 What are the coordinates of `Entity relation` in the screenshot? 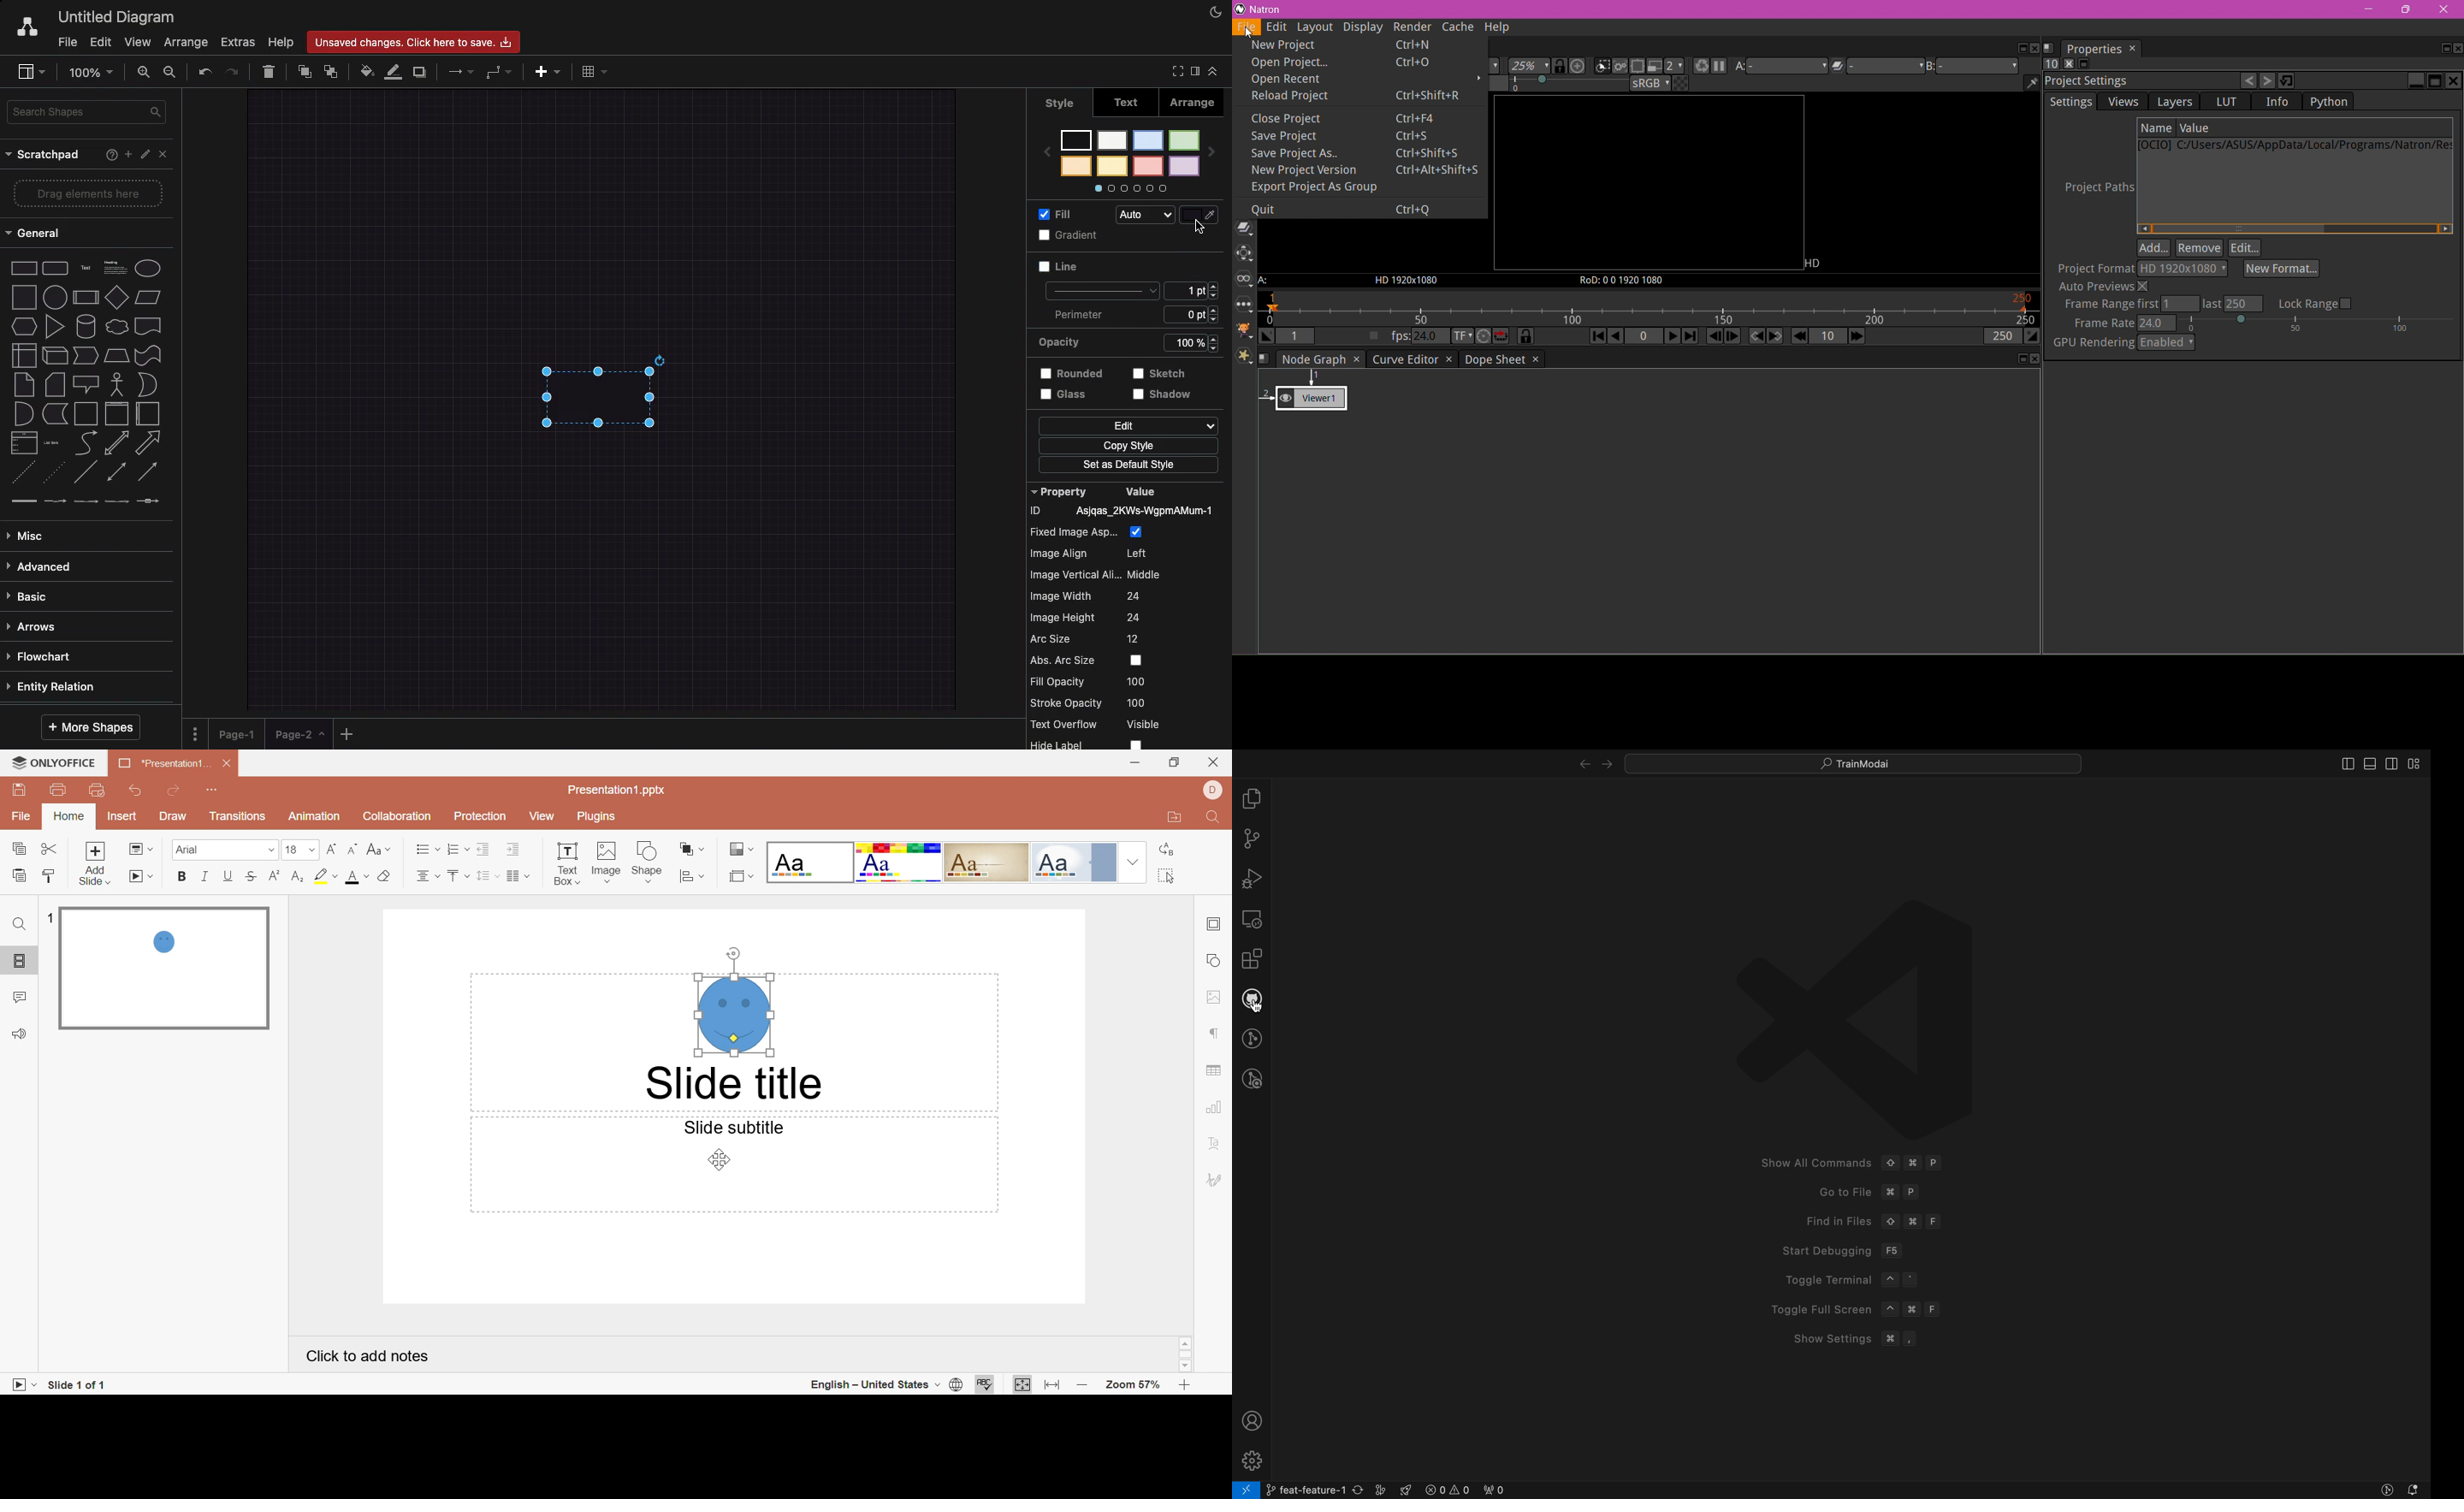 It's located at (55, 684).